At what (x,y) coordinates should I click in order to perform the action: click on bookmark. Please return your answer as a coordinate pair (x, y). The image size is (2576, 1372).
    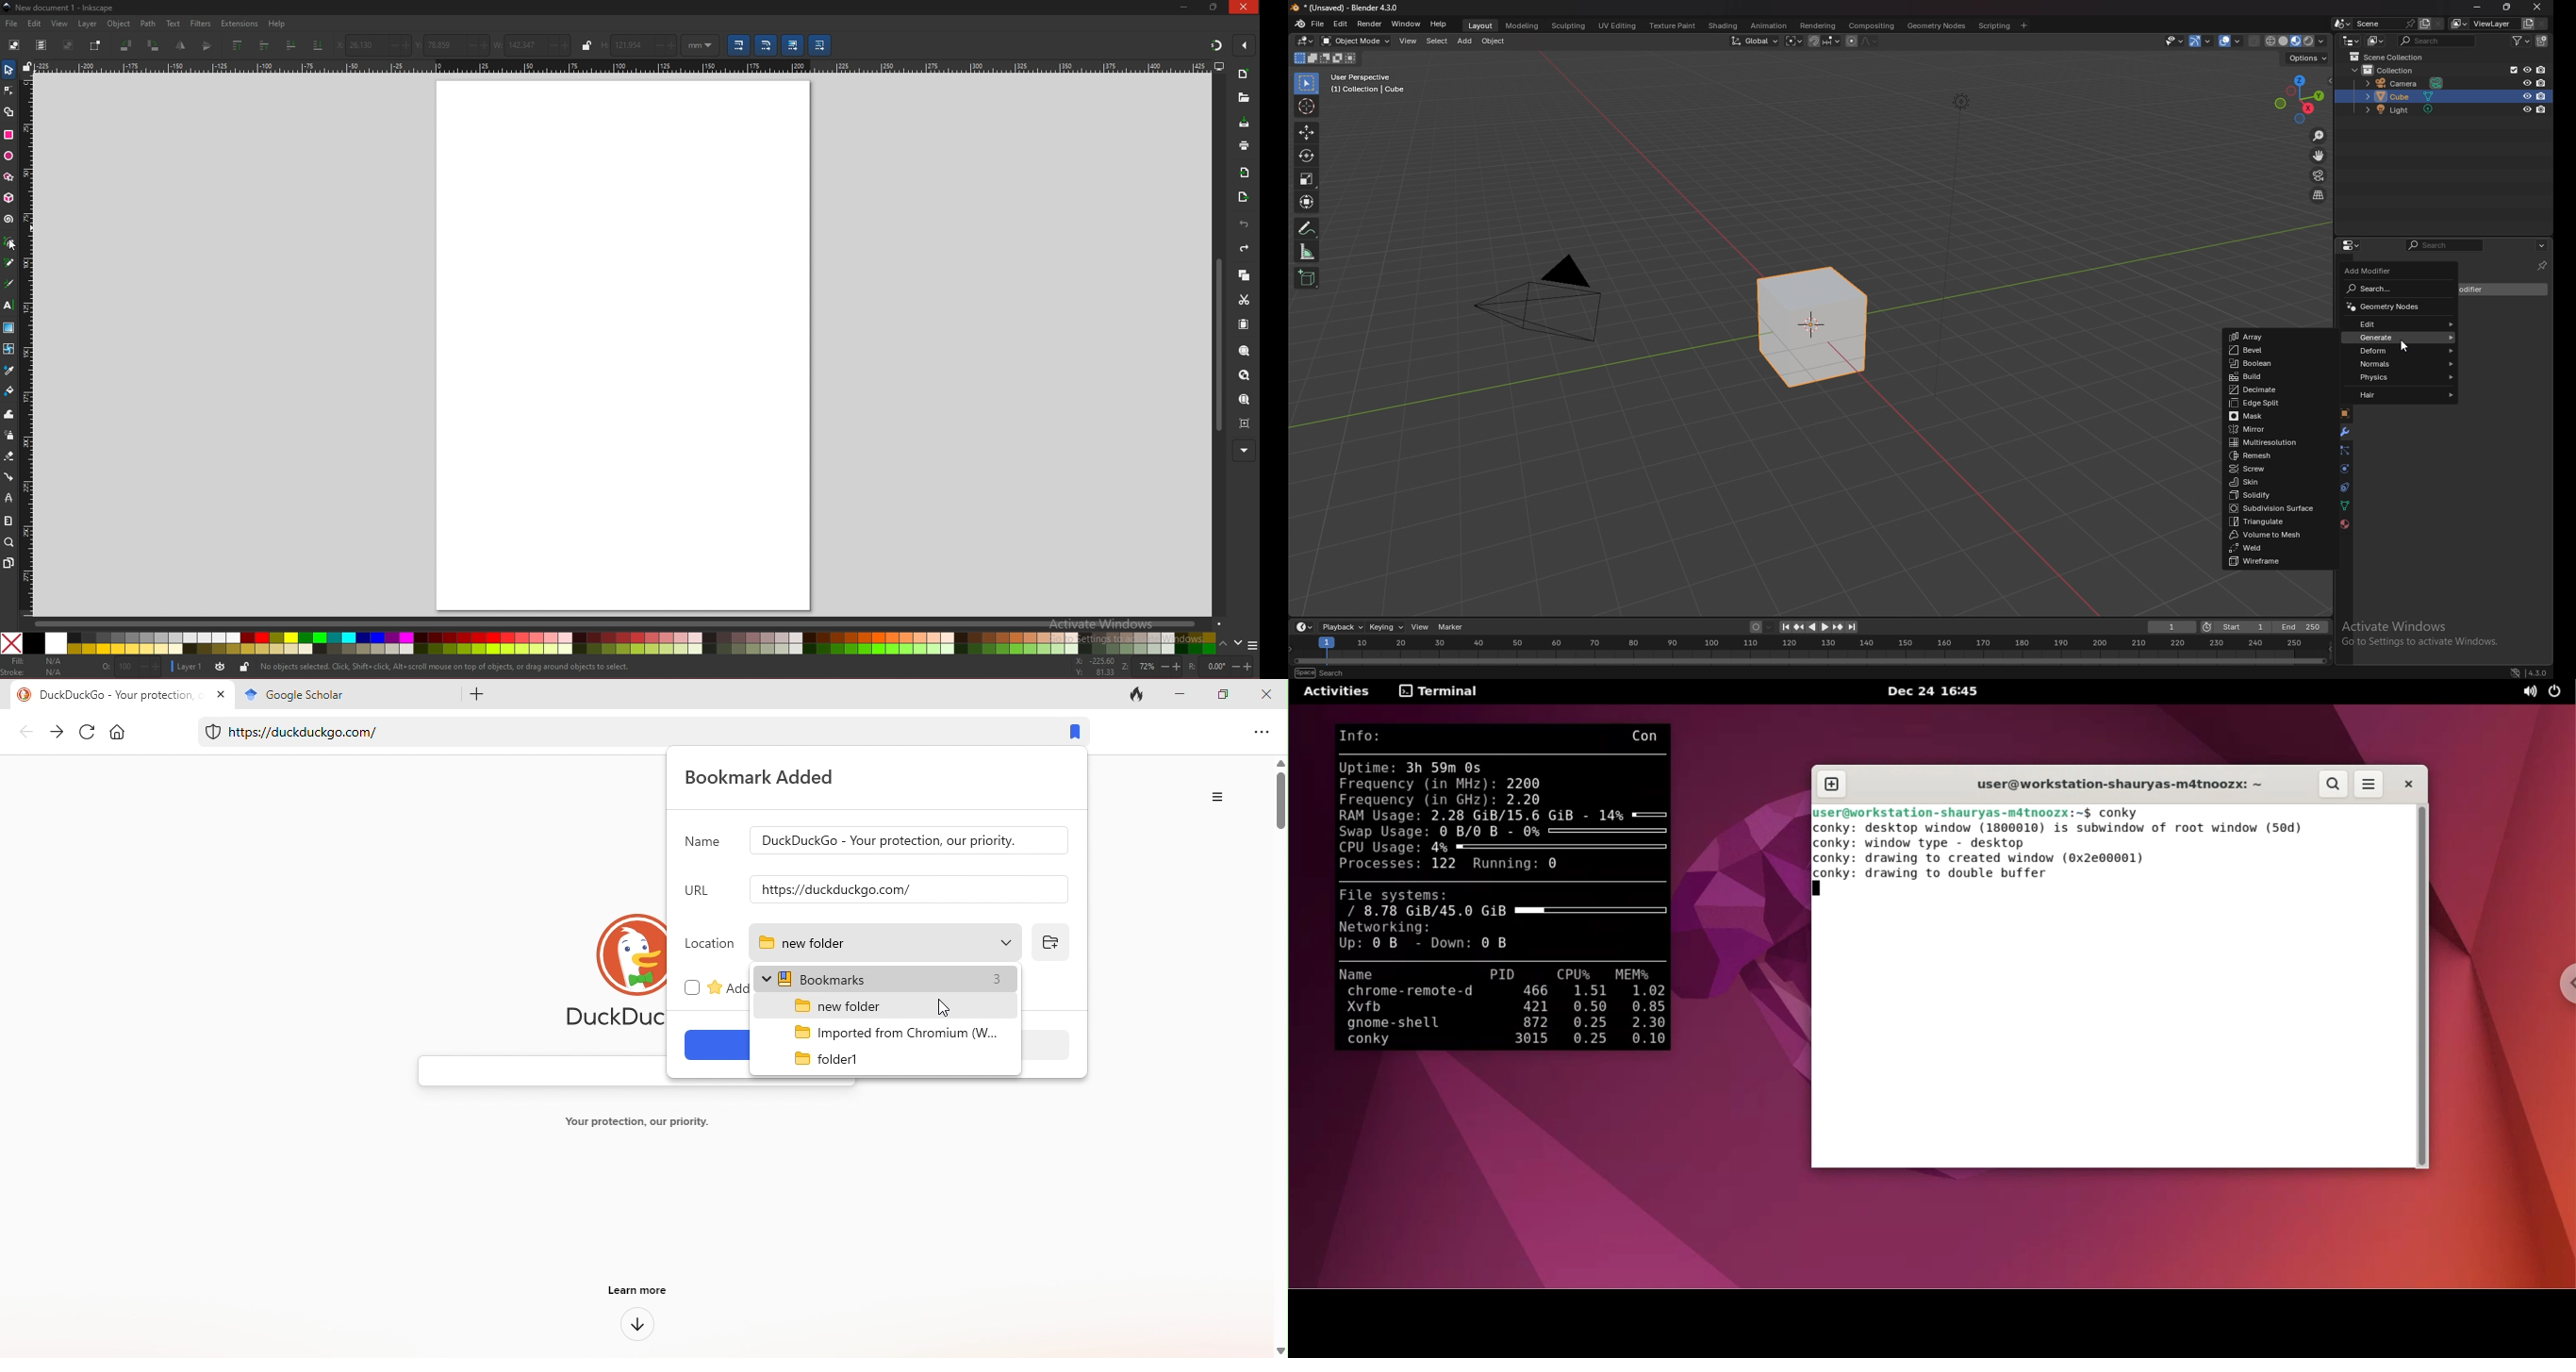
    Looking at the image, I should click on (1069, 733).